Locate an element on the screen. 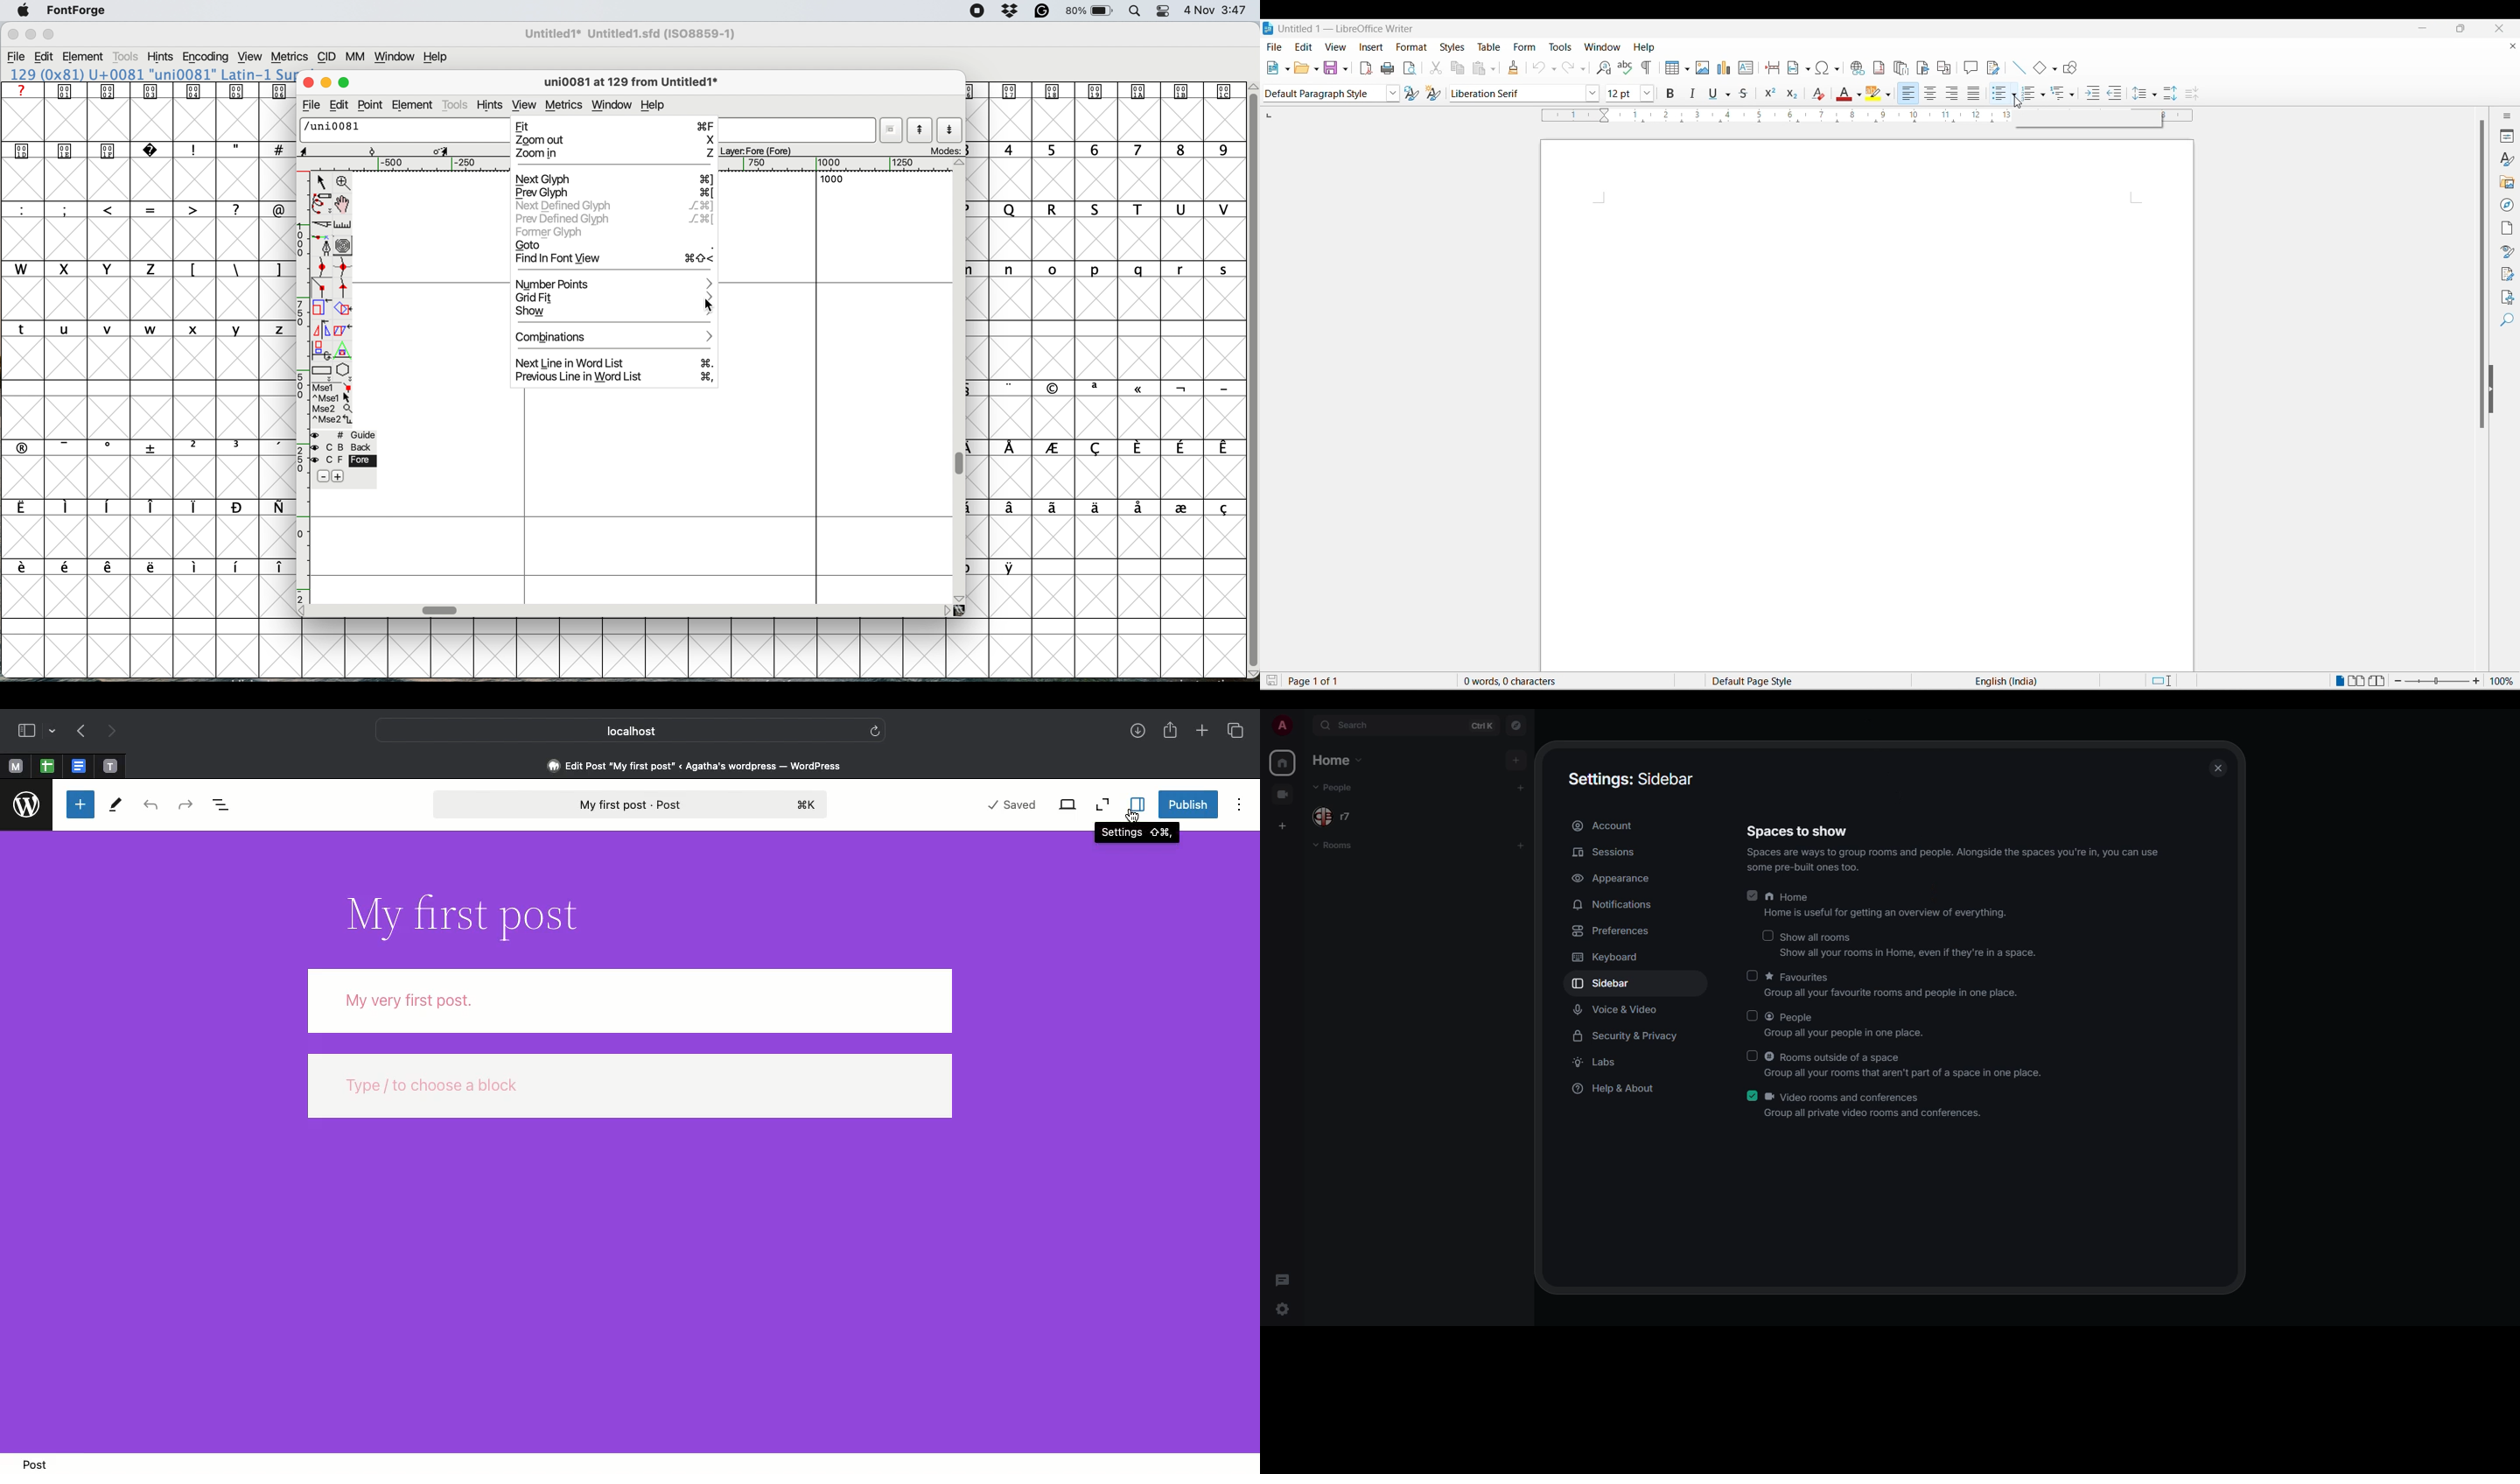  Toggle blocker is located at coordinates (80, 804).